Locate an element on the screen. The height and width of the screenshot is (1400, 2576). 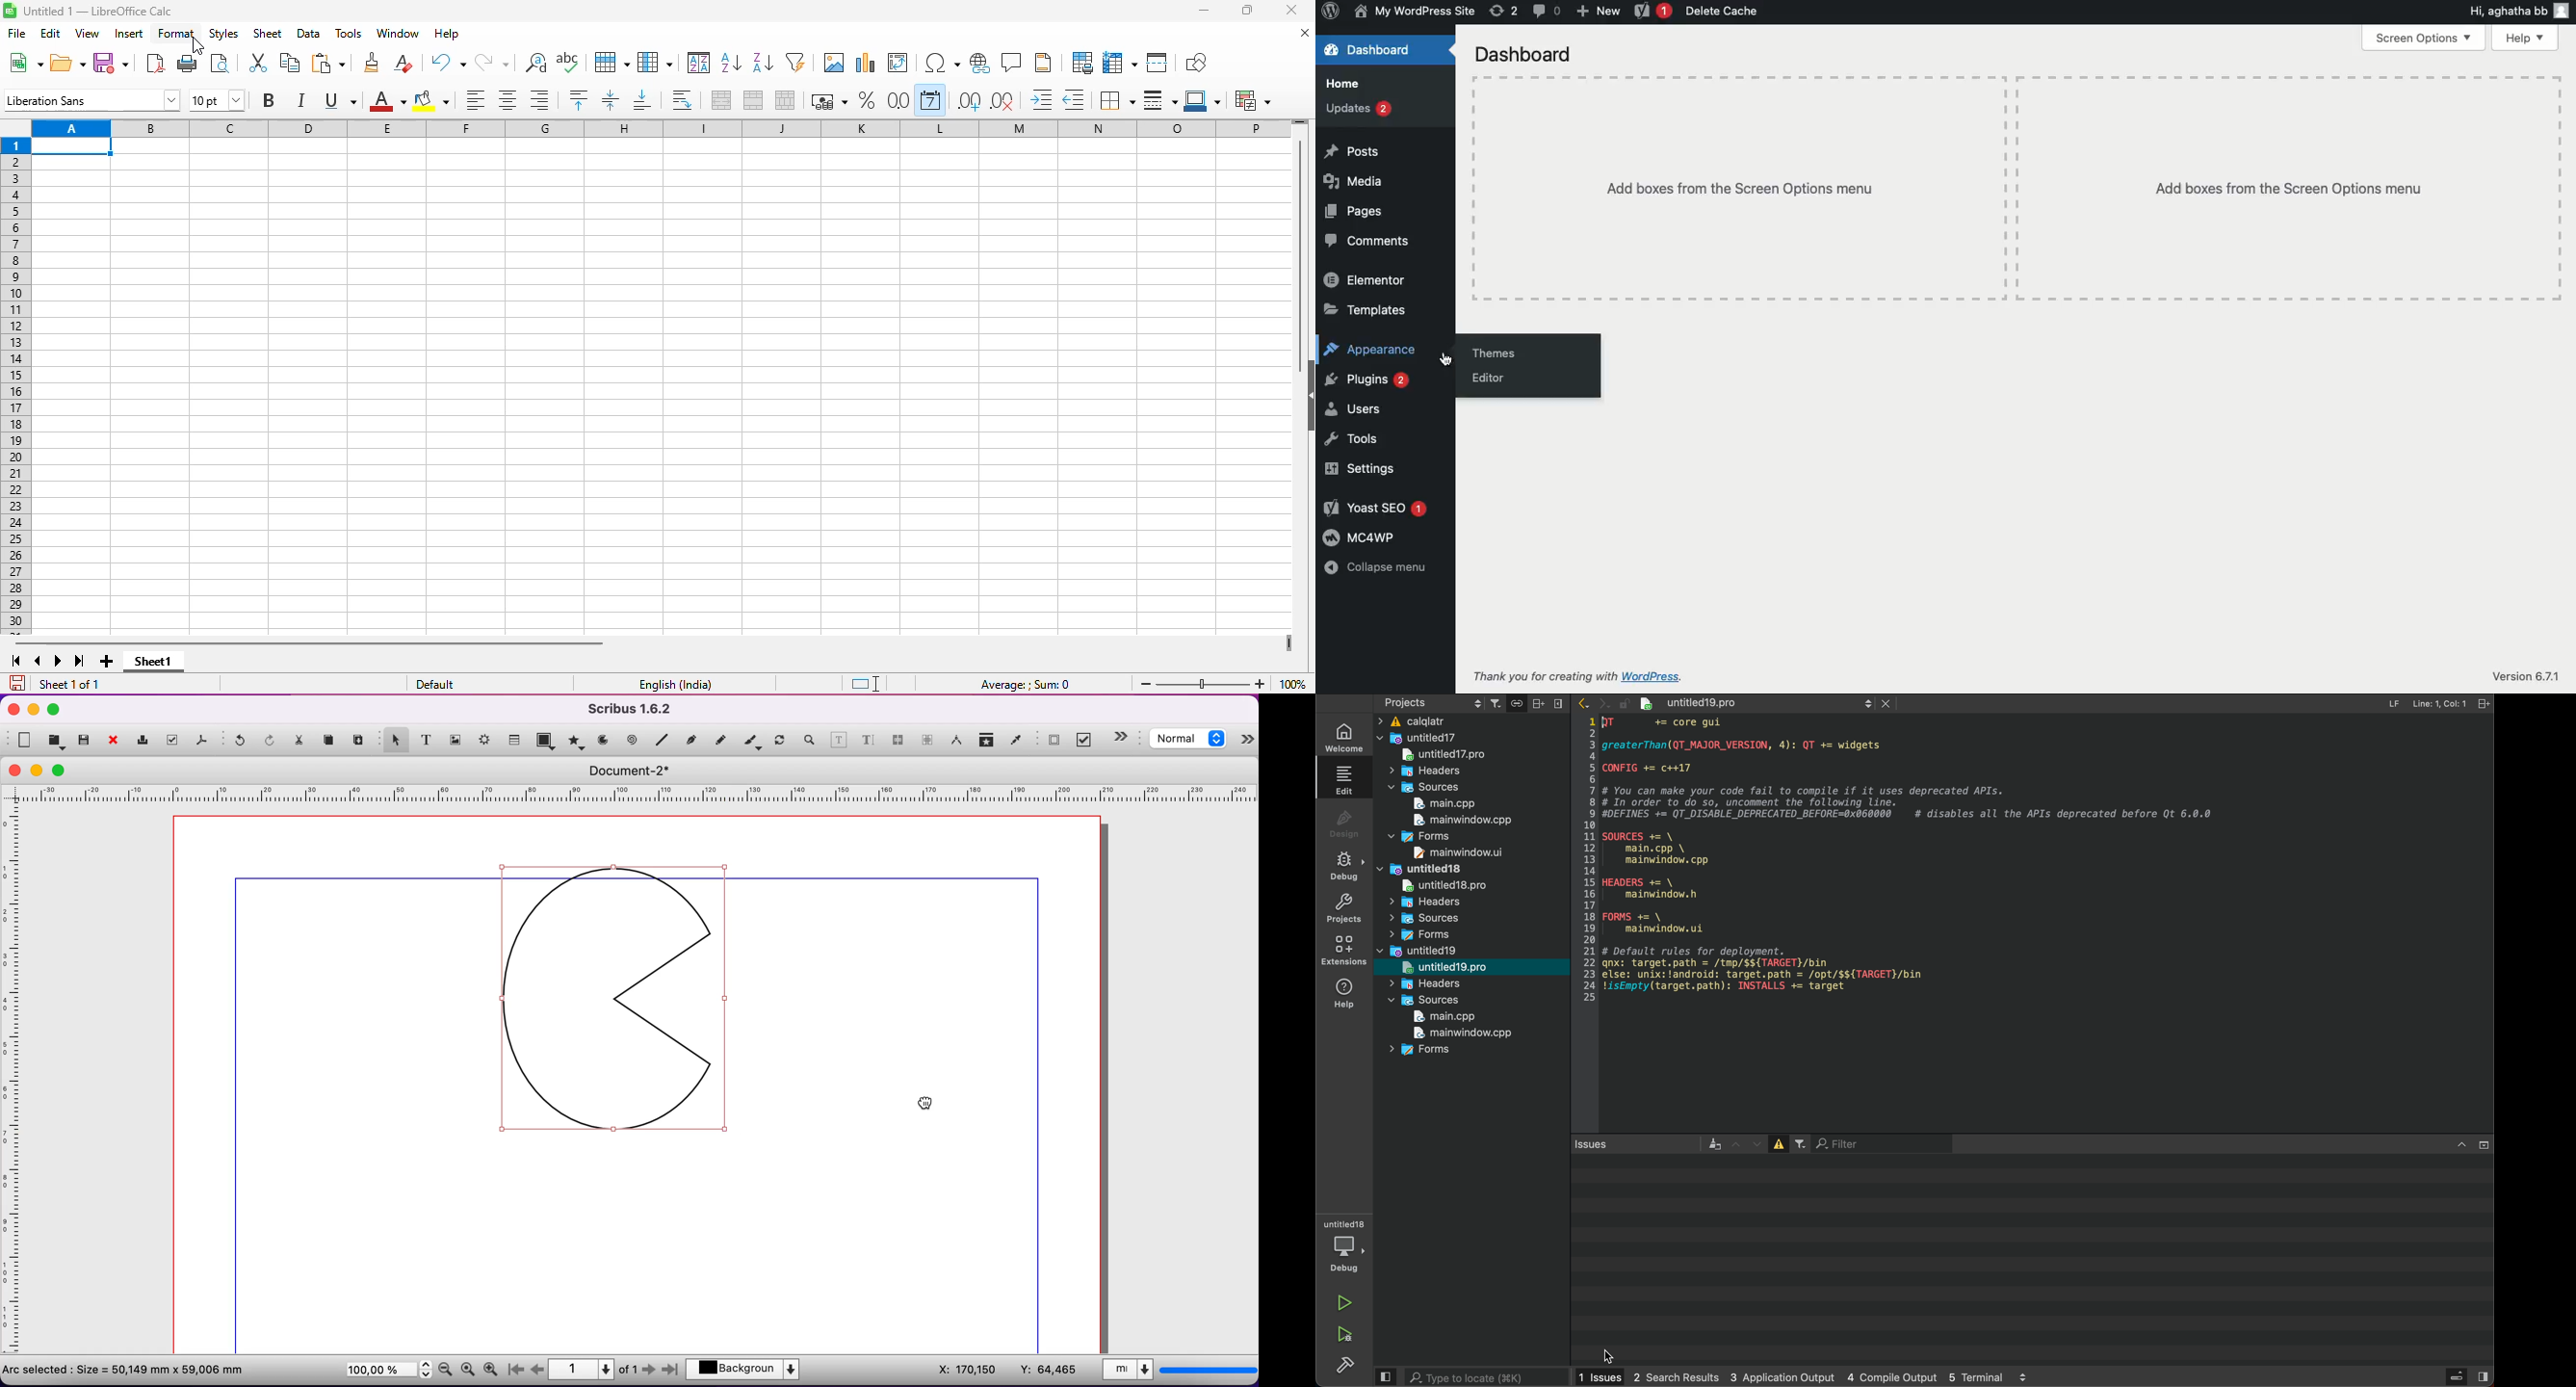
debug is located at coordinates (1347, 866).